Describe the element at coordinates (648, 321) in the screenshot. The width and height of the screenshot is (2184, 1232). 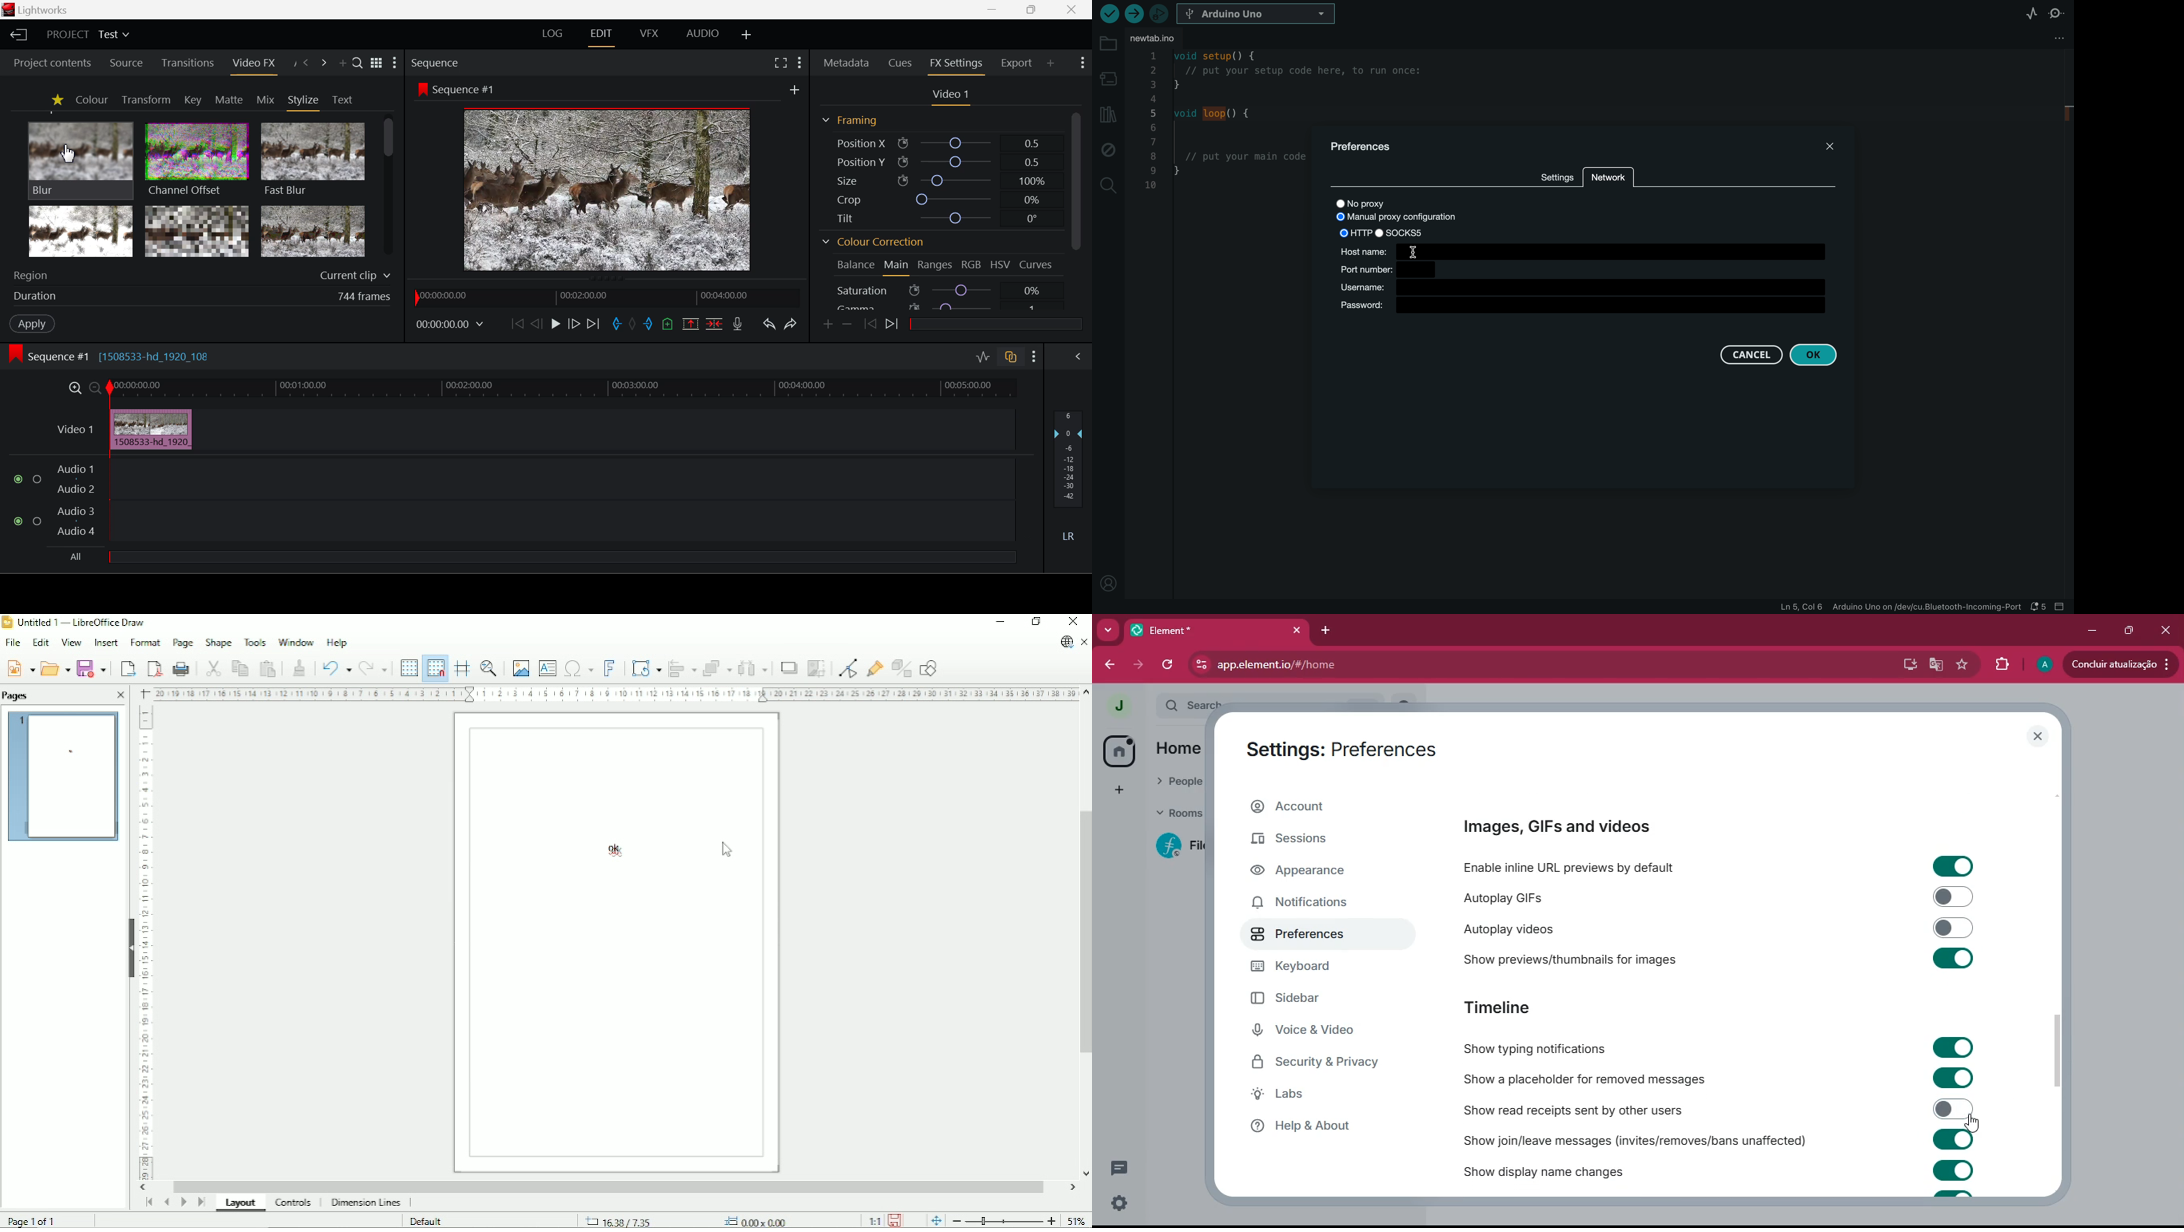
I see `Mark Out` at that location.